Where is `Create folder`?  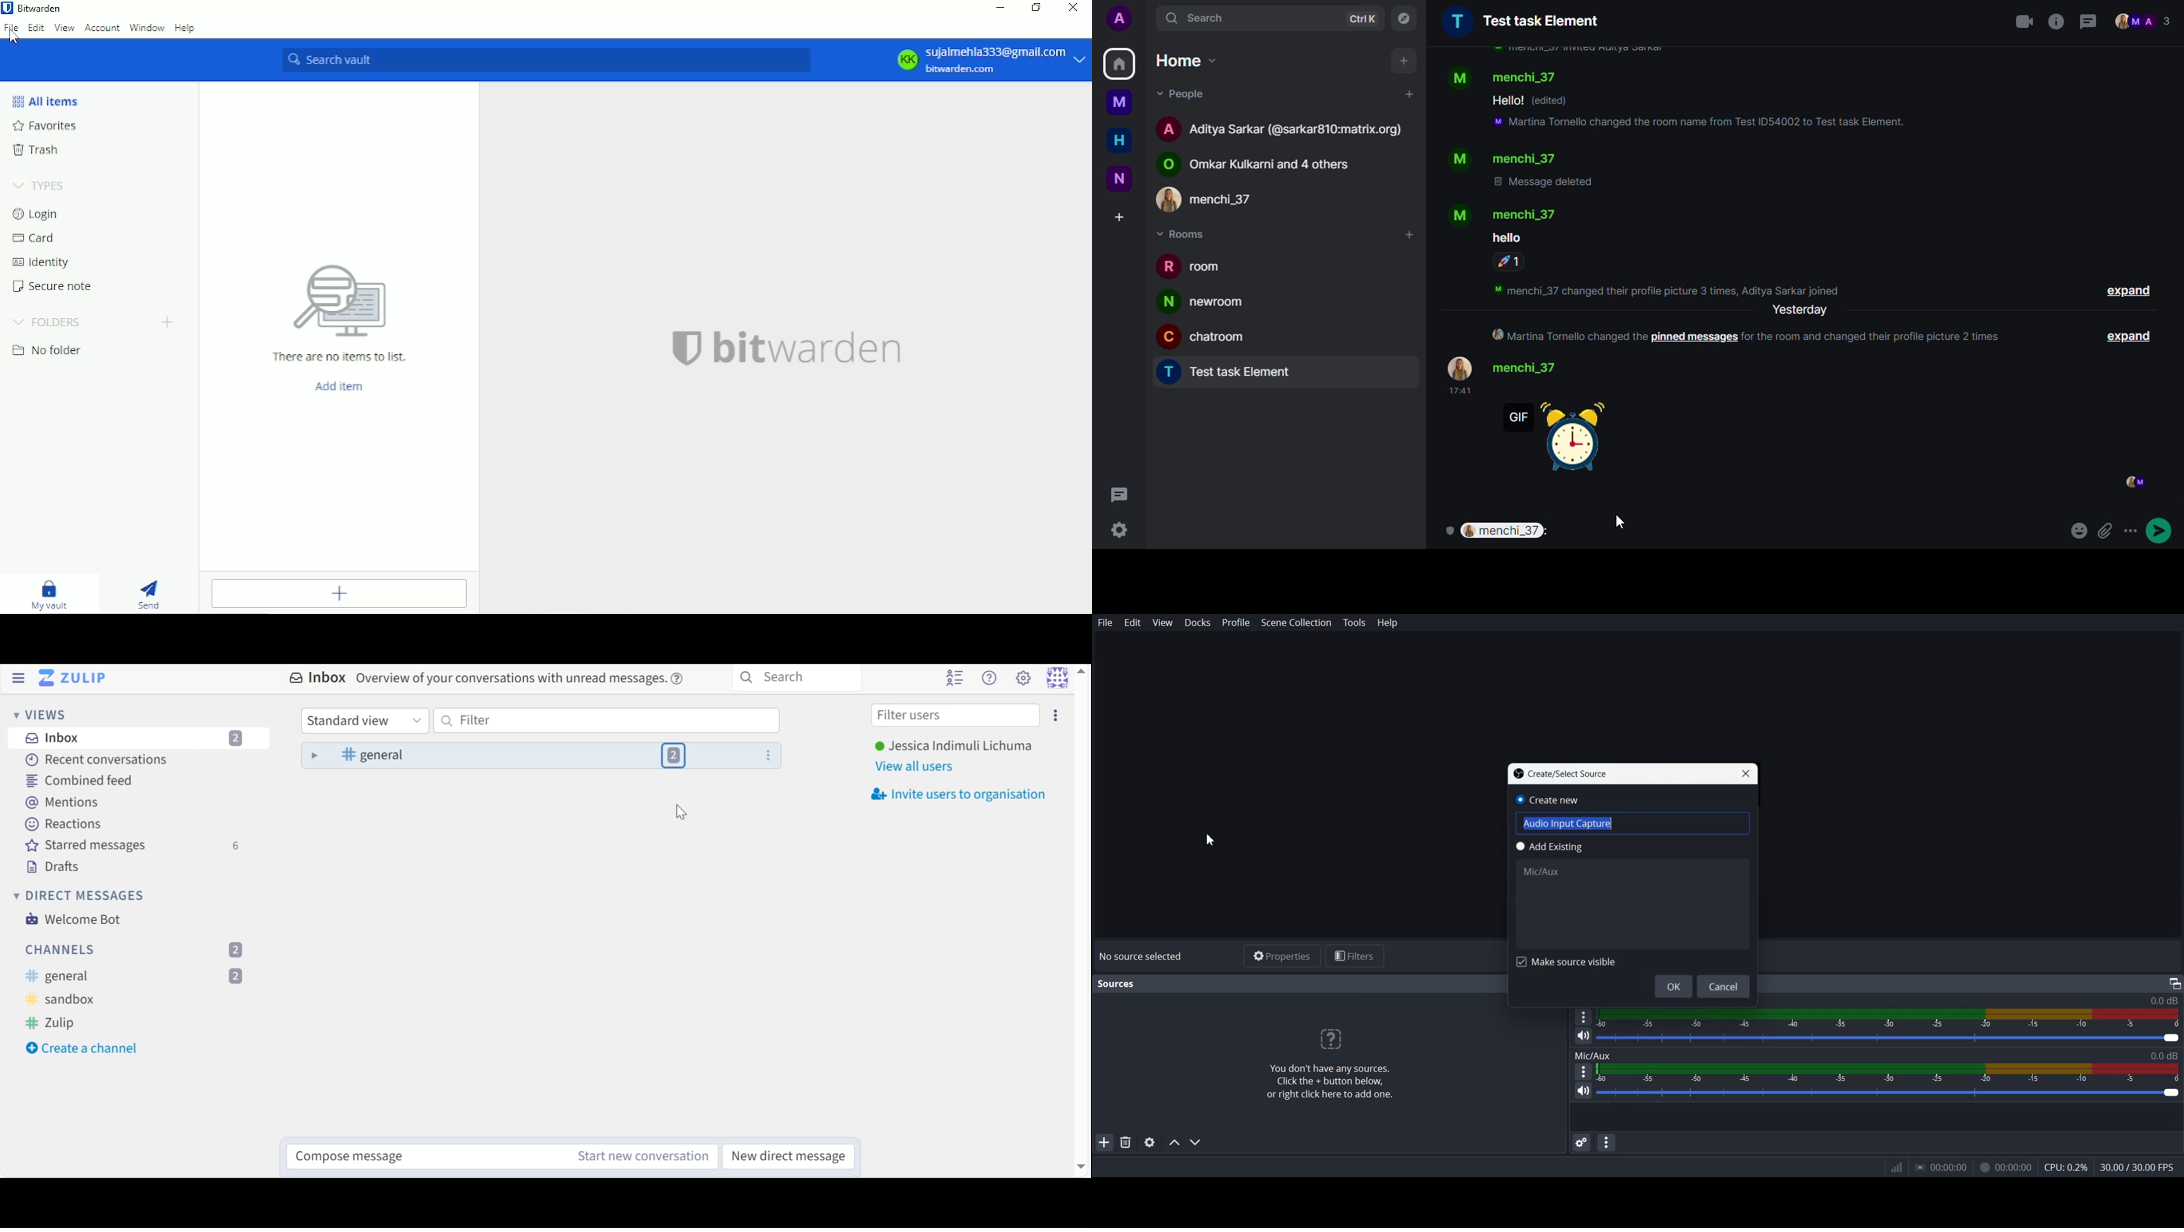
Create folder is located at coordinates (169, 321).